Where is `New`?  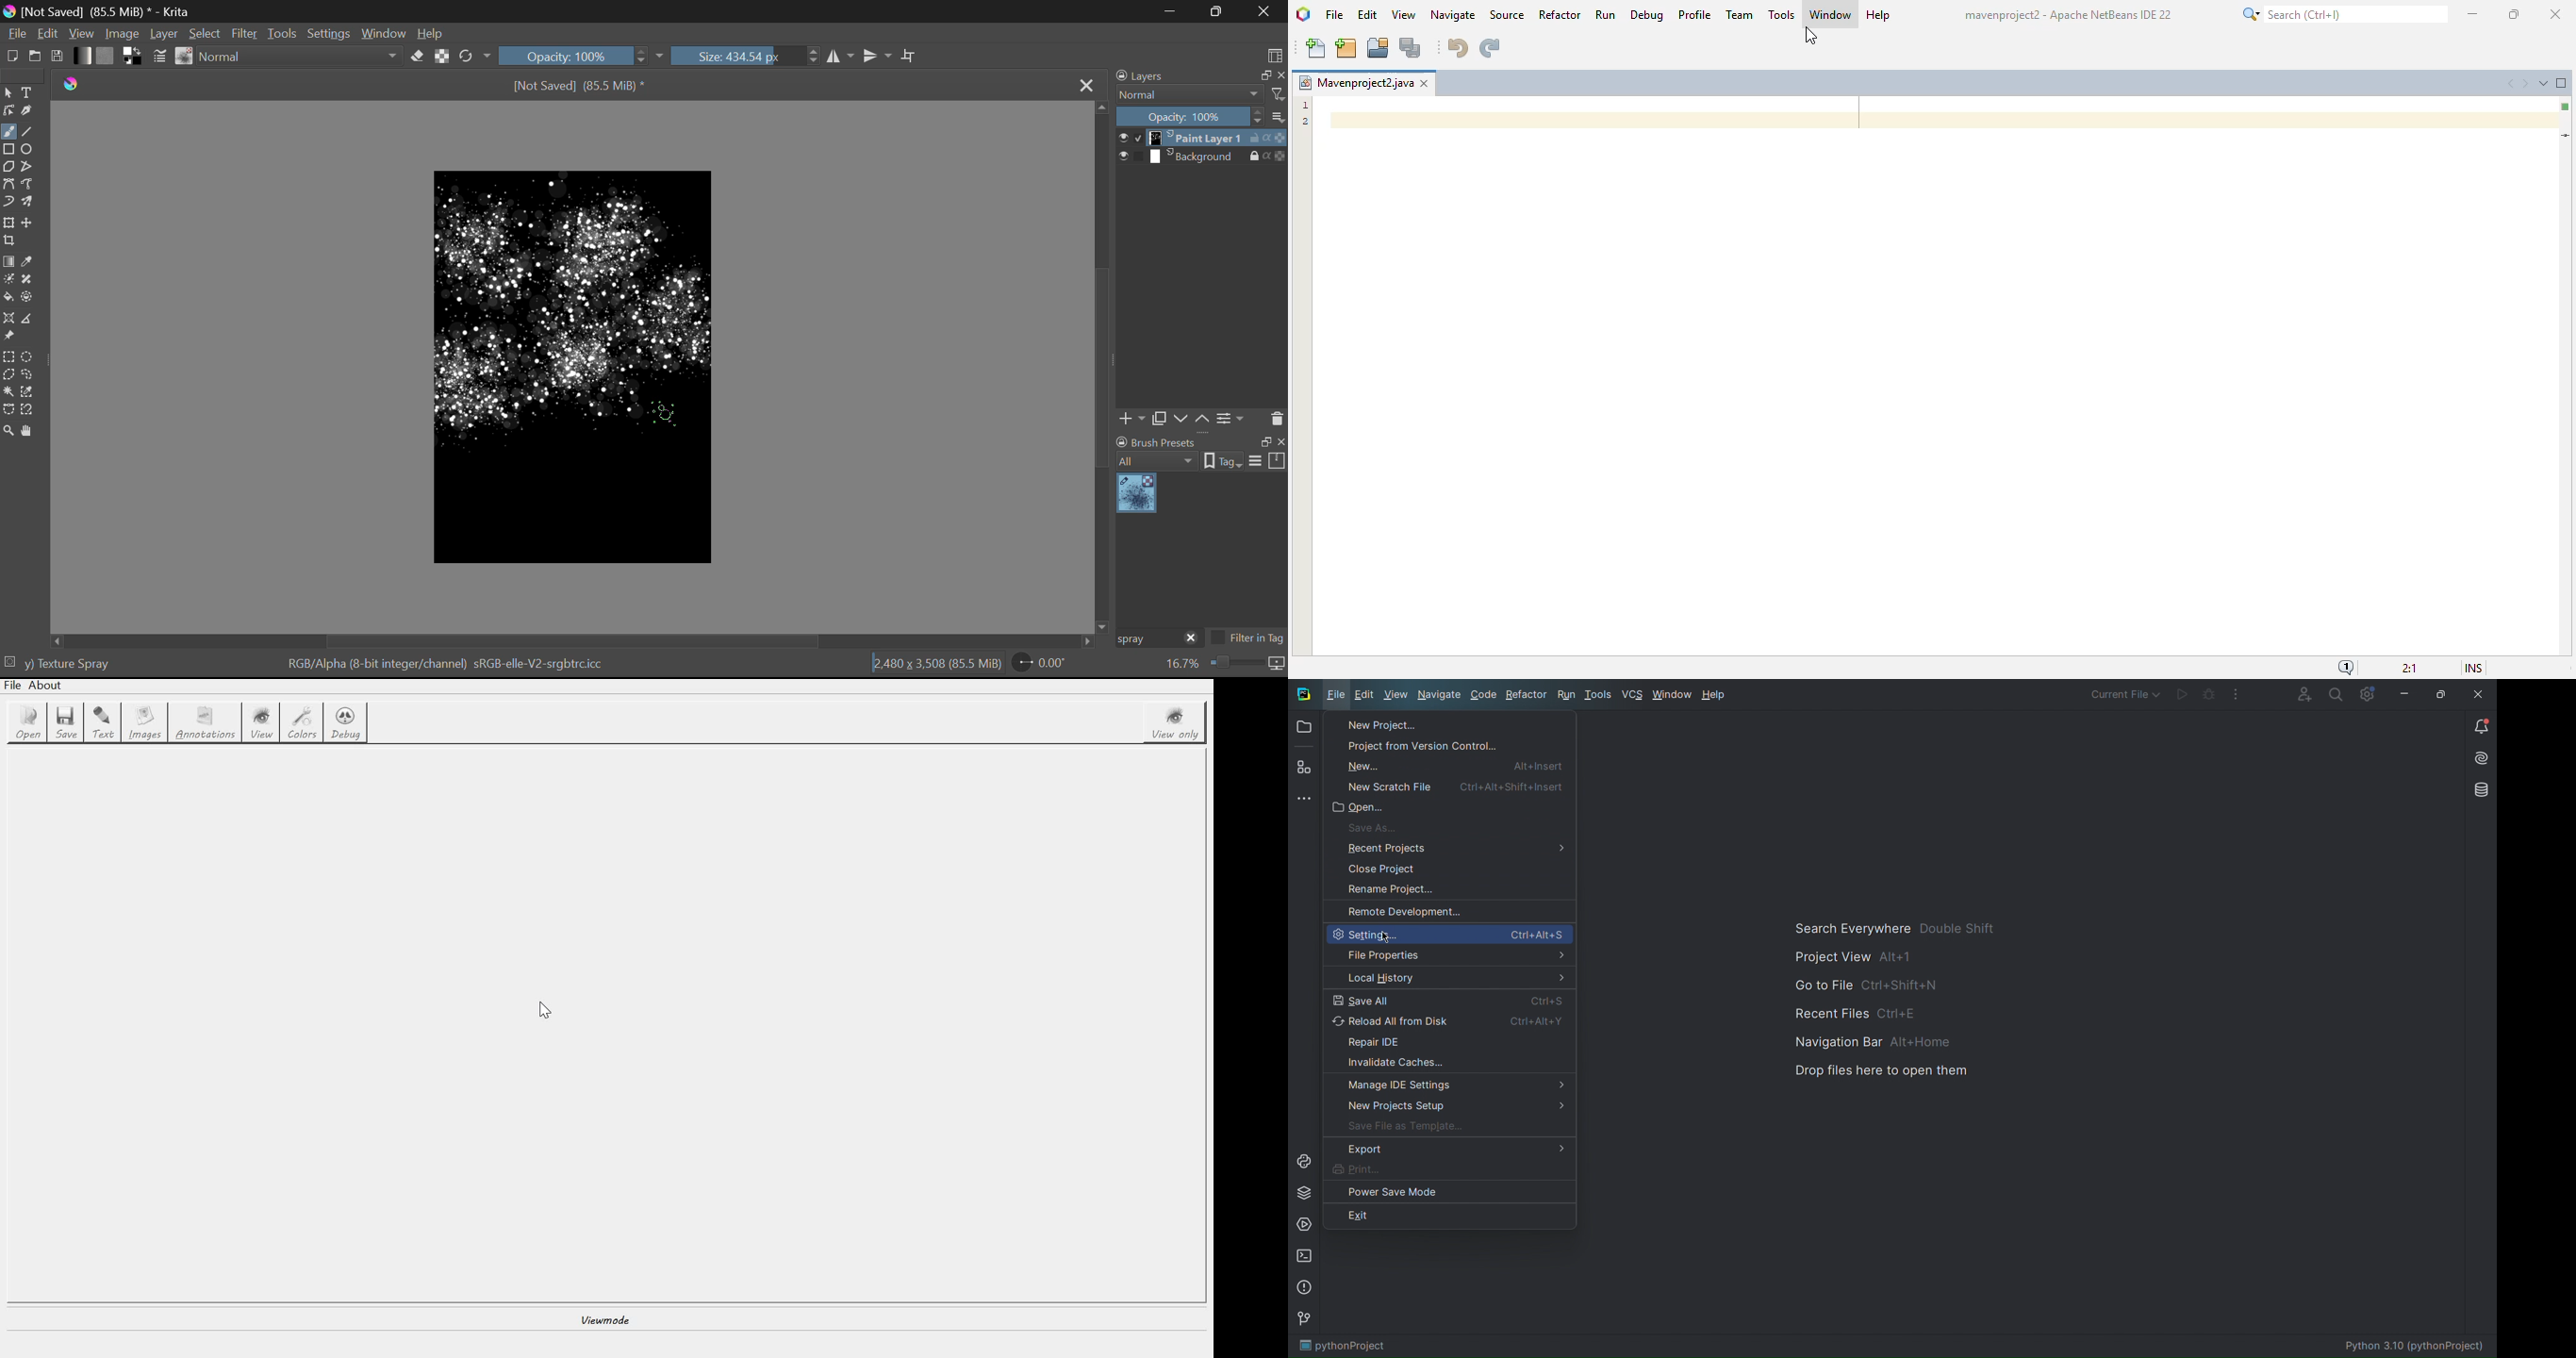
New is located at coordinates (1454, 765).